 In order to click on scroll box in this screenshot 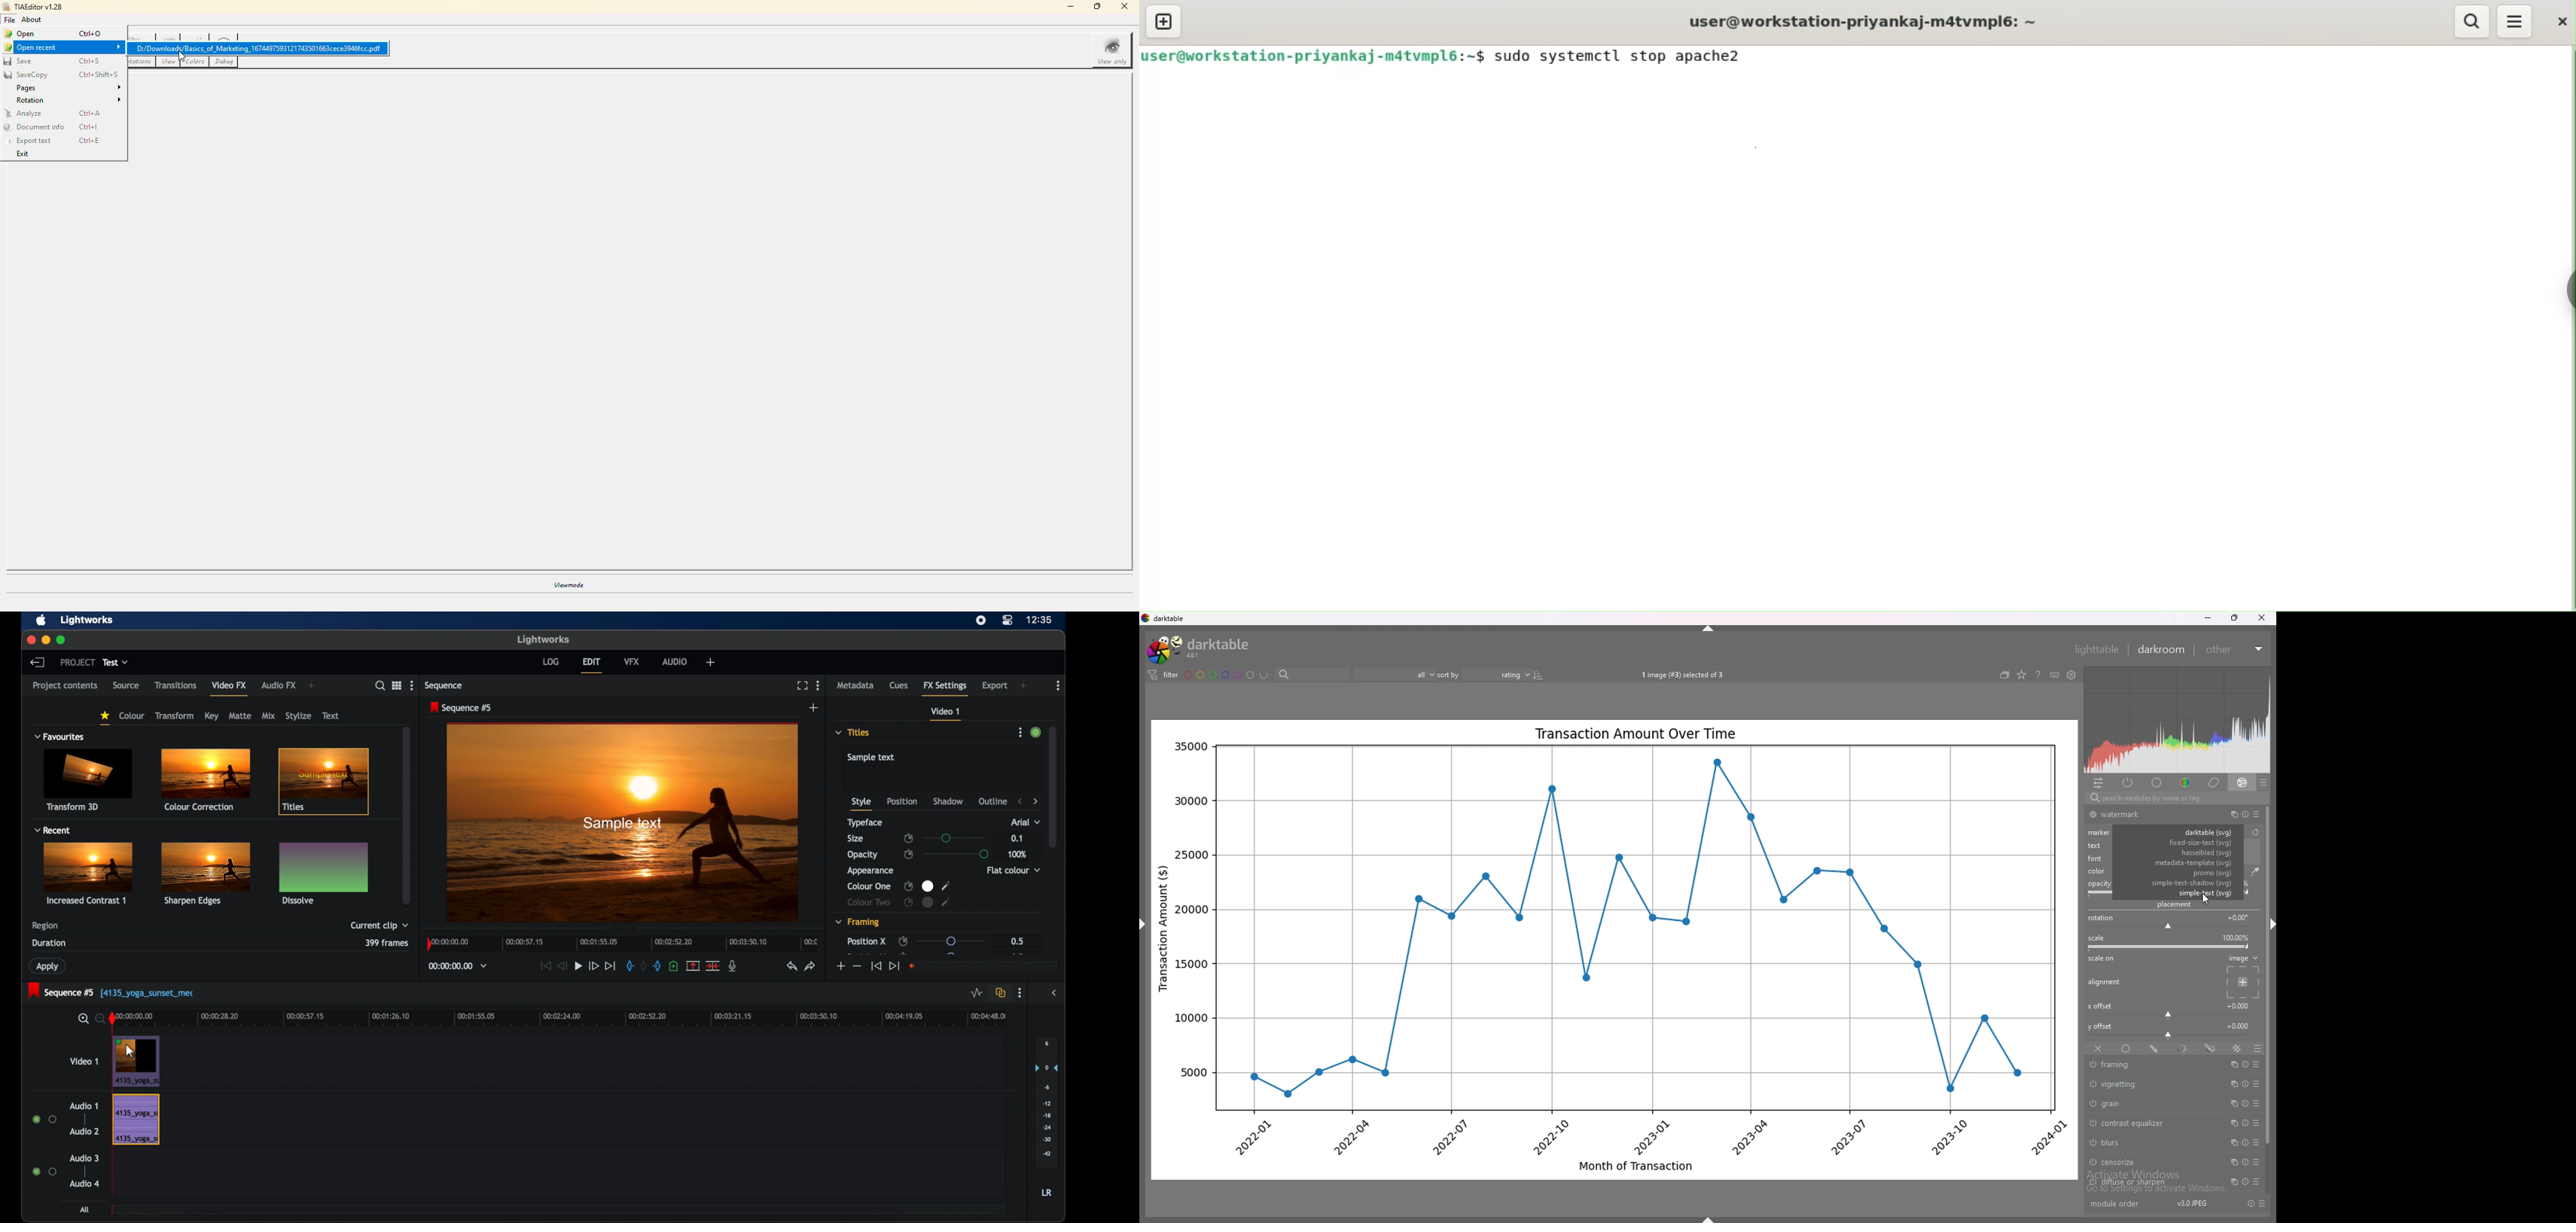, I will do `click(408, 815)`.